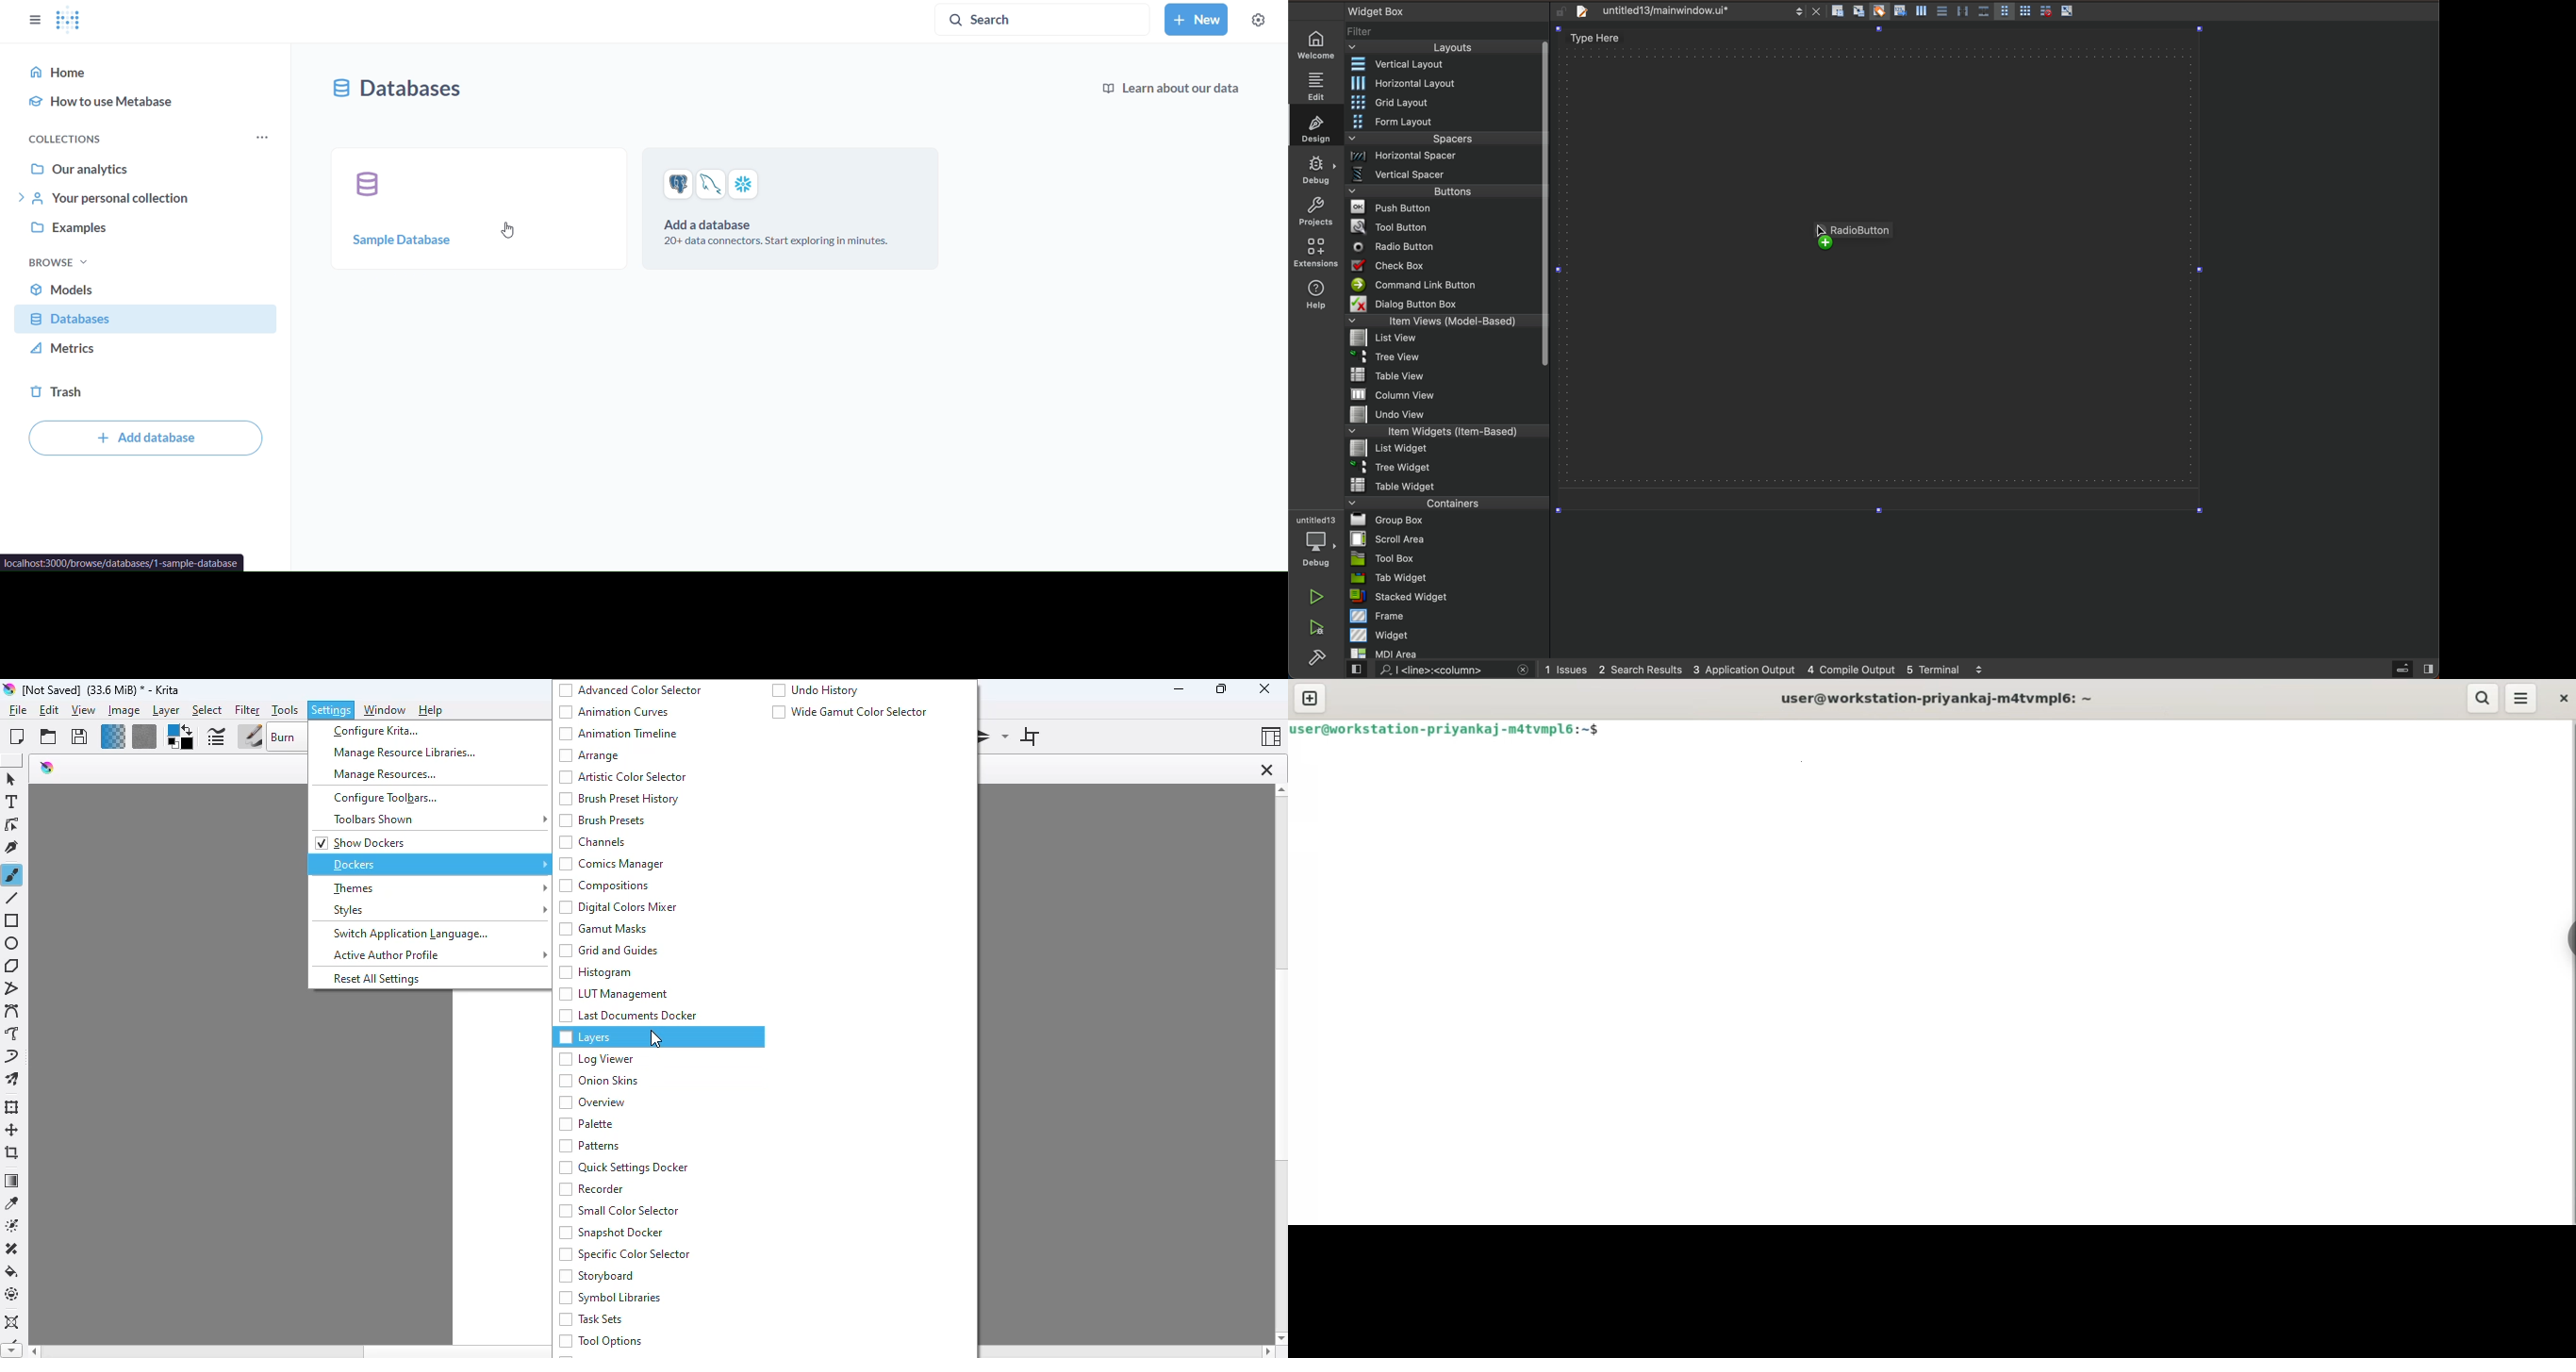 This screenshot has width=2576, height=1372. Describe the element at coordinates (2068, 12) in the screenshot. I see `` at that location.